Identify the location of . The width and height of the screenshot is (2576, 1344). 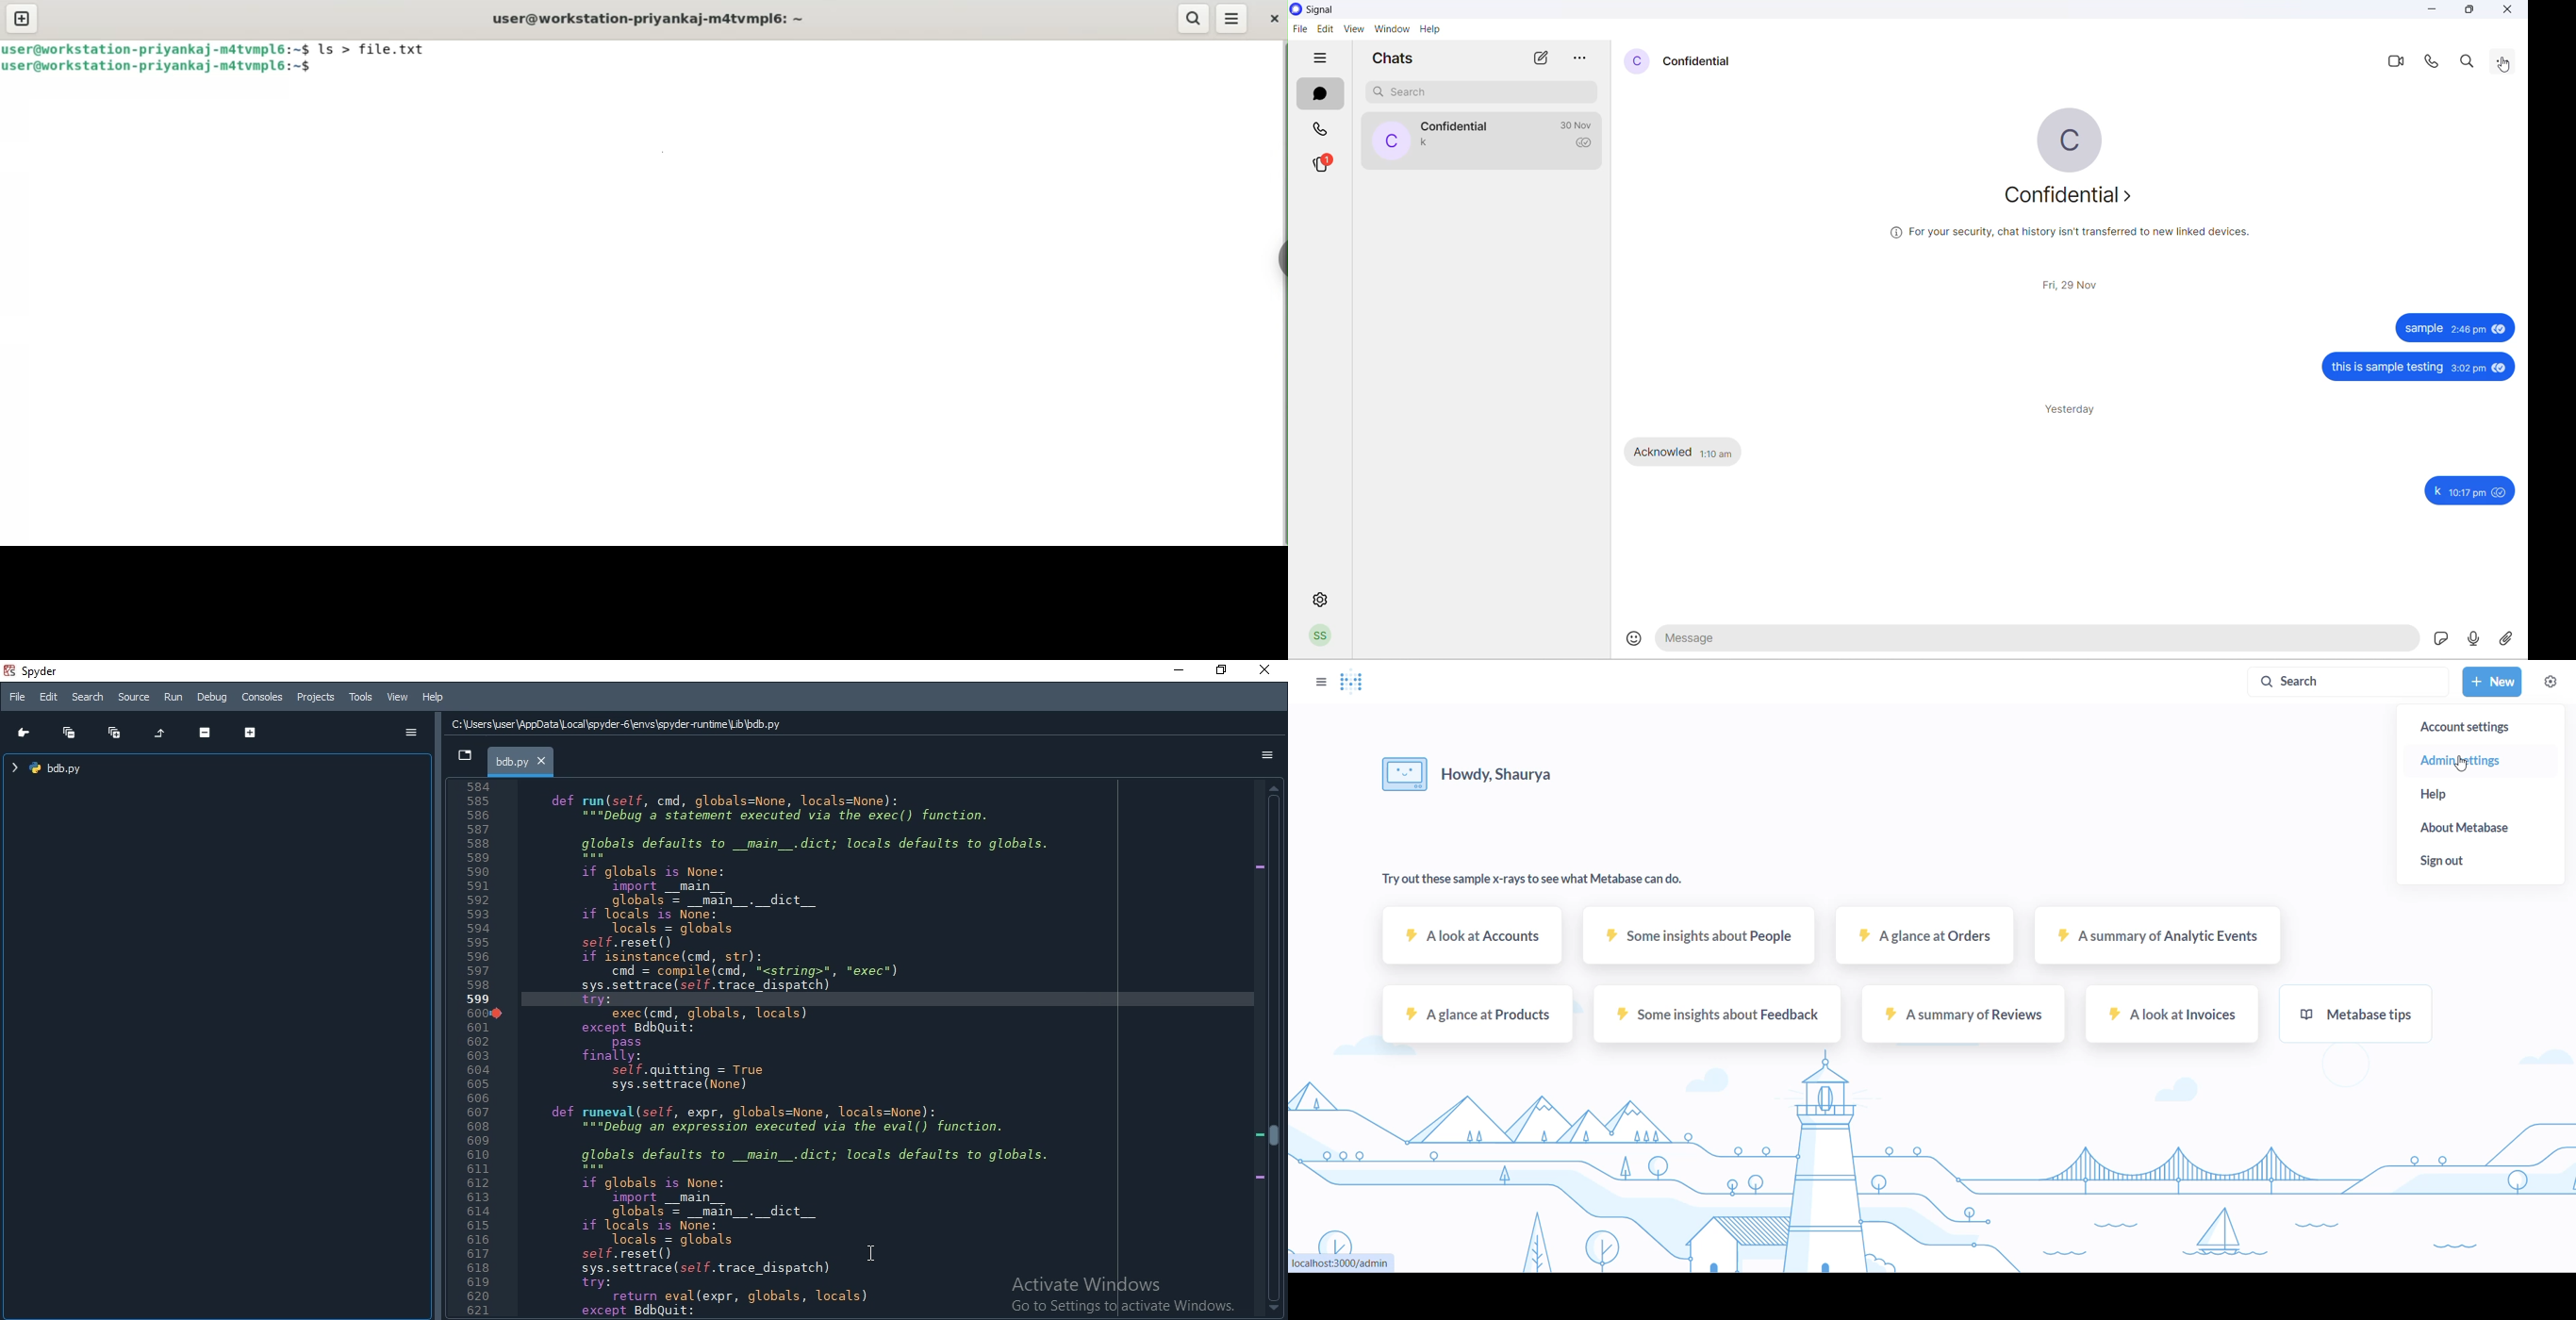
(2493, 683).